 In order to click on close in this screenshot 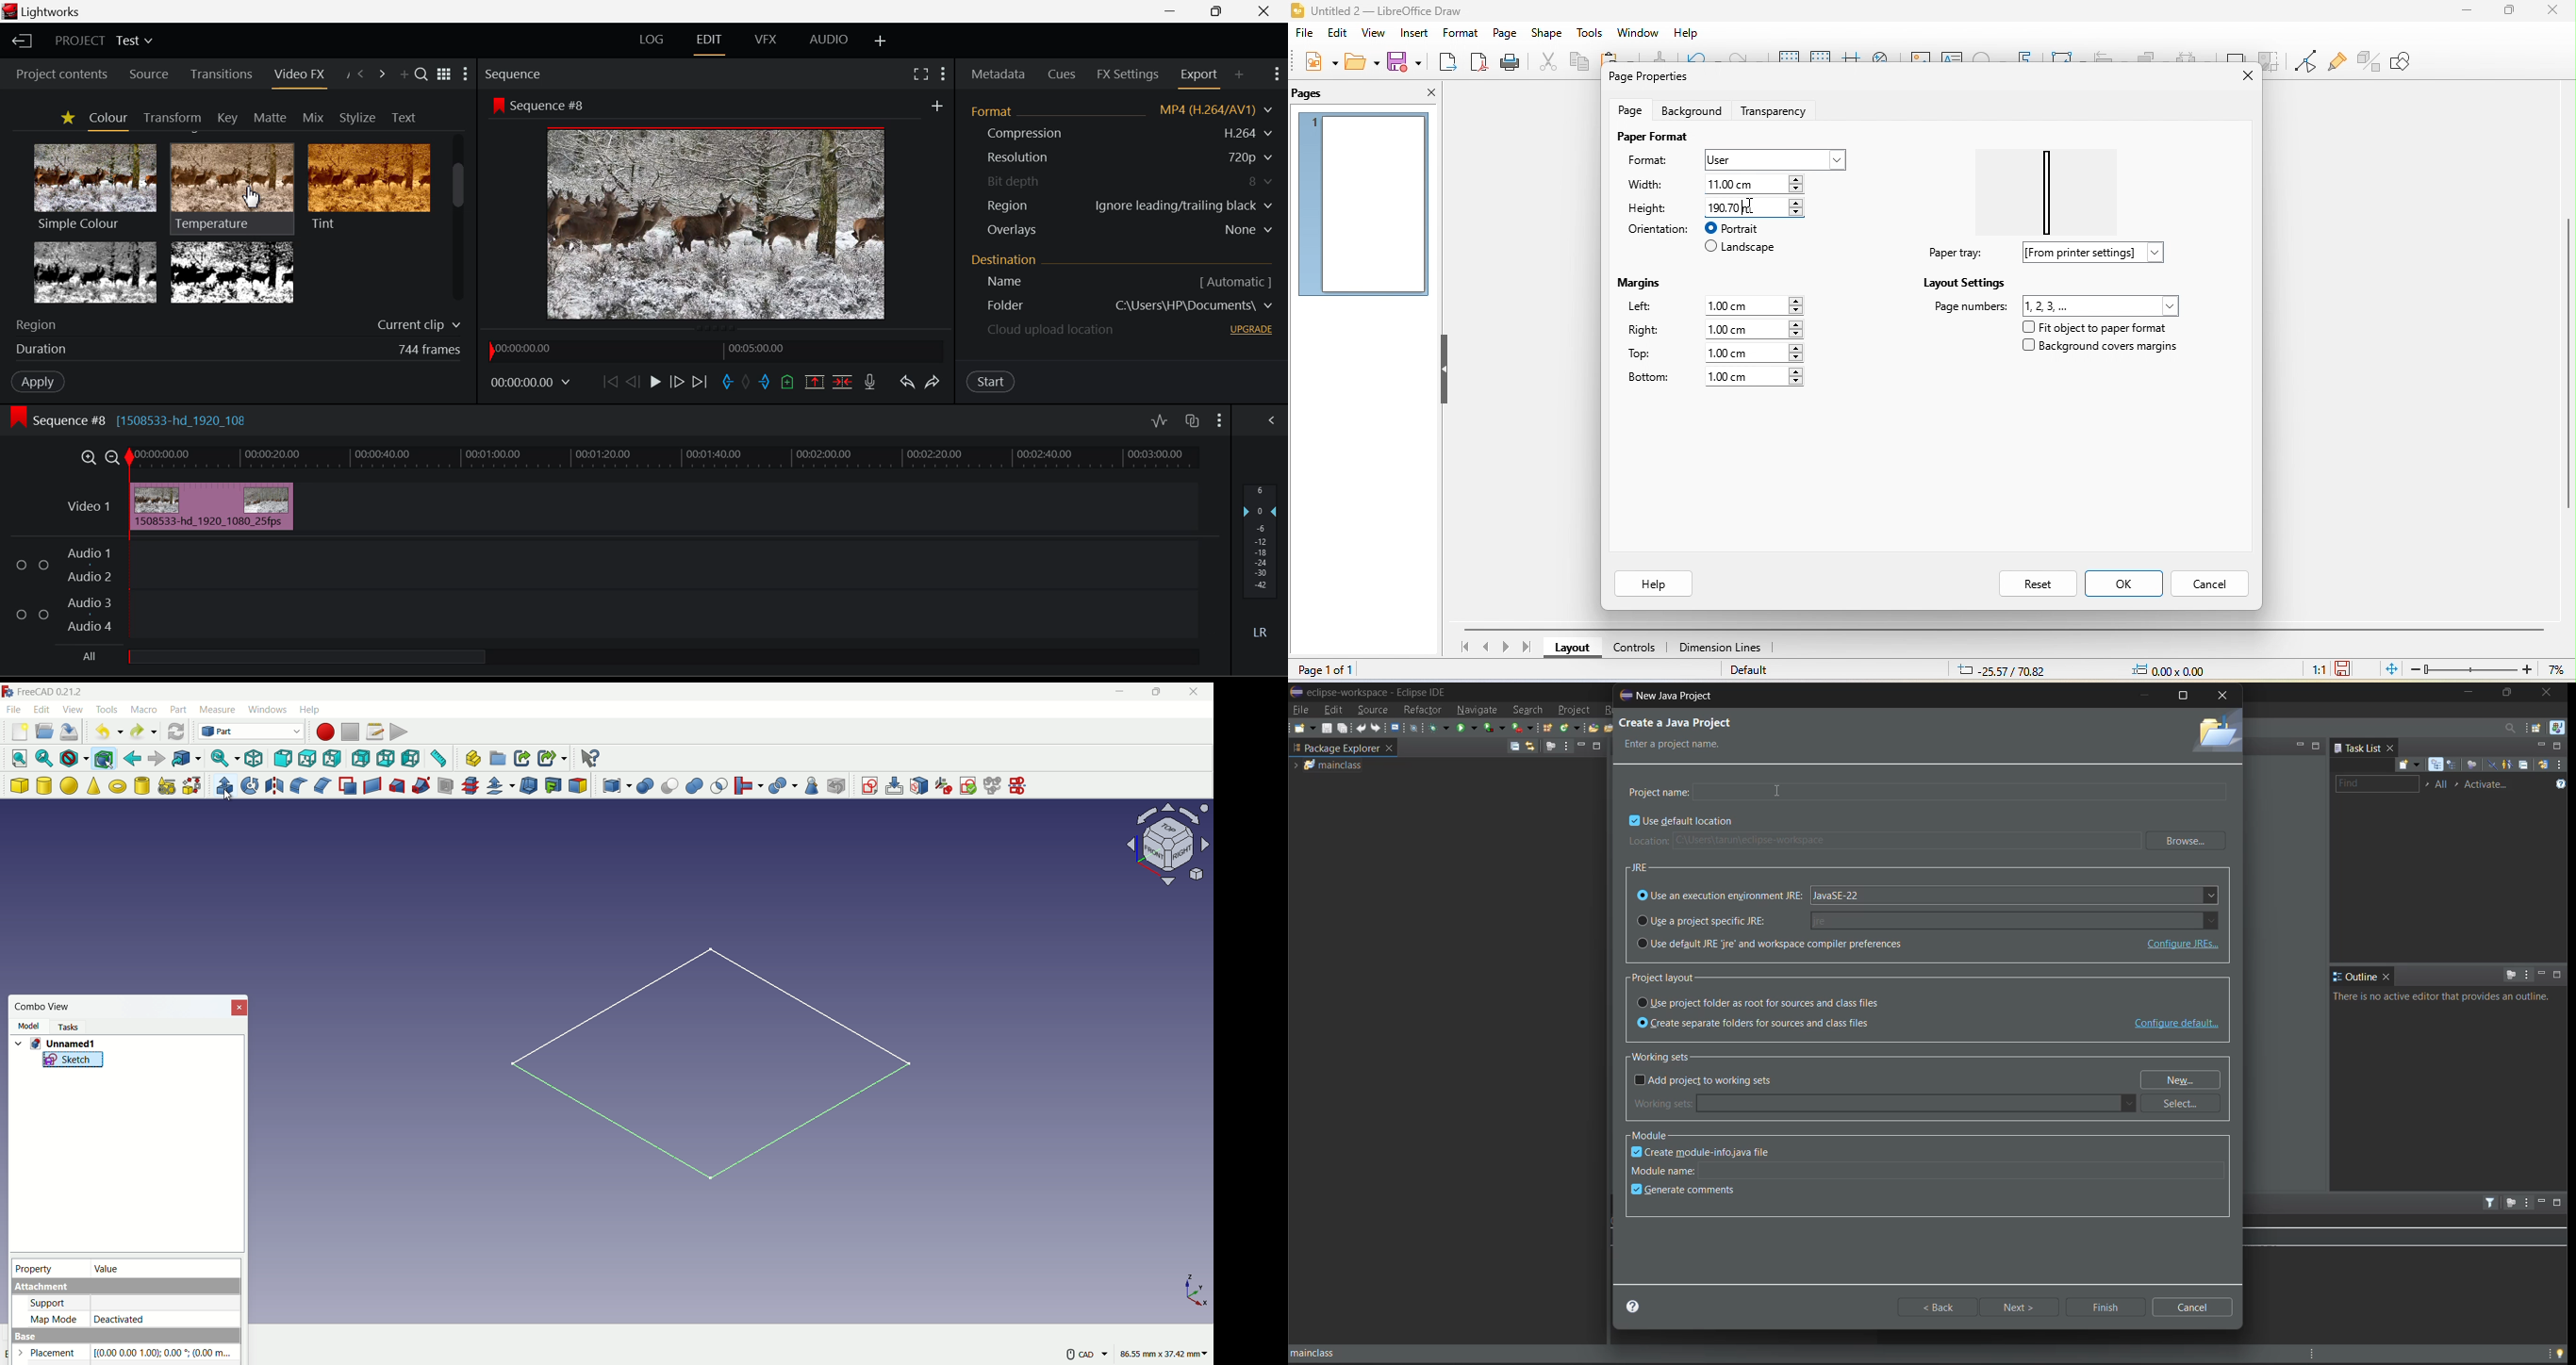, I will do `click(1424, 92)`.